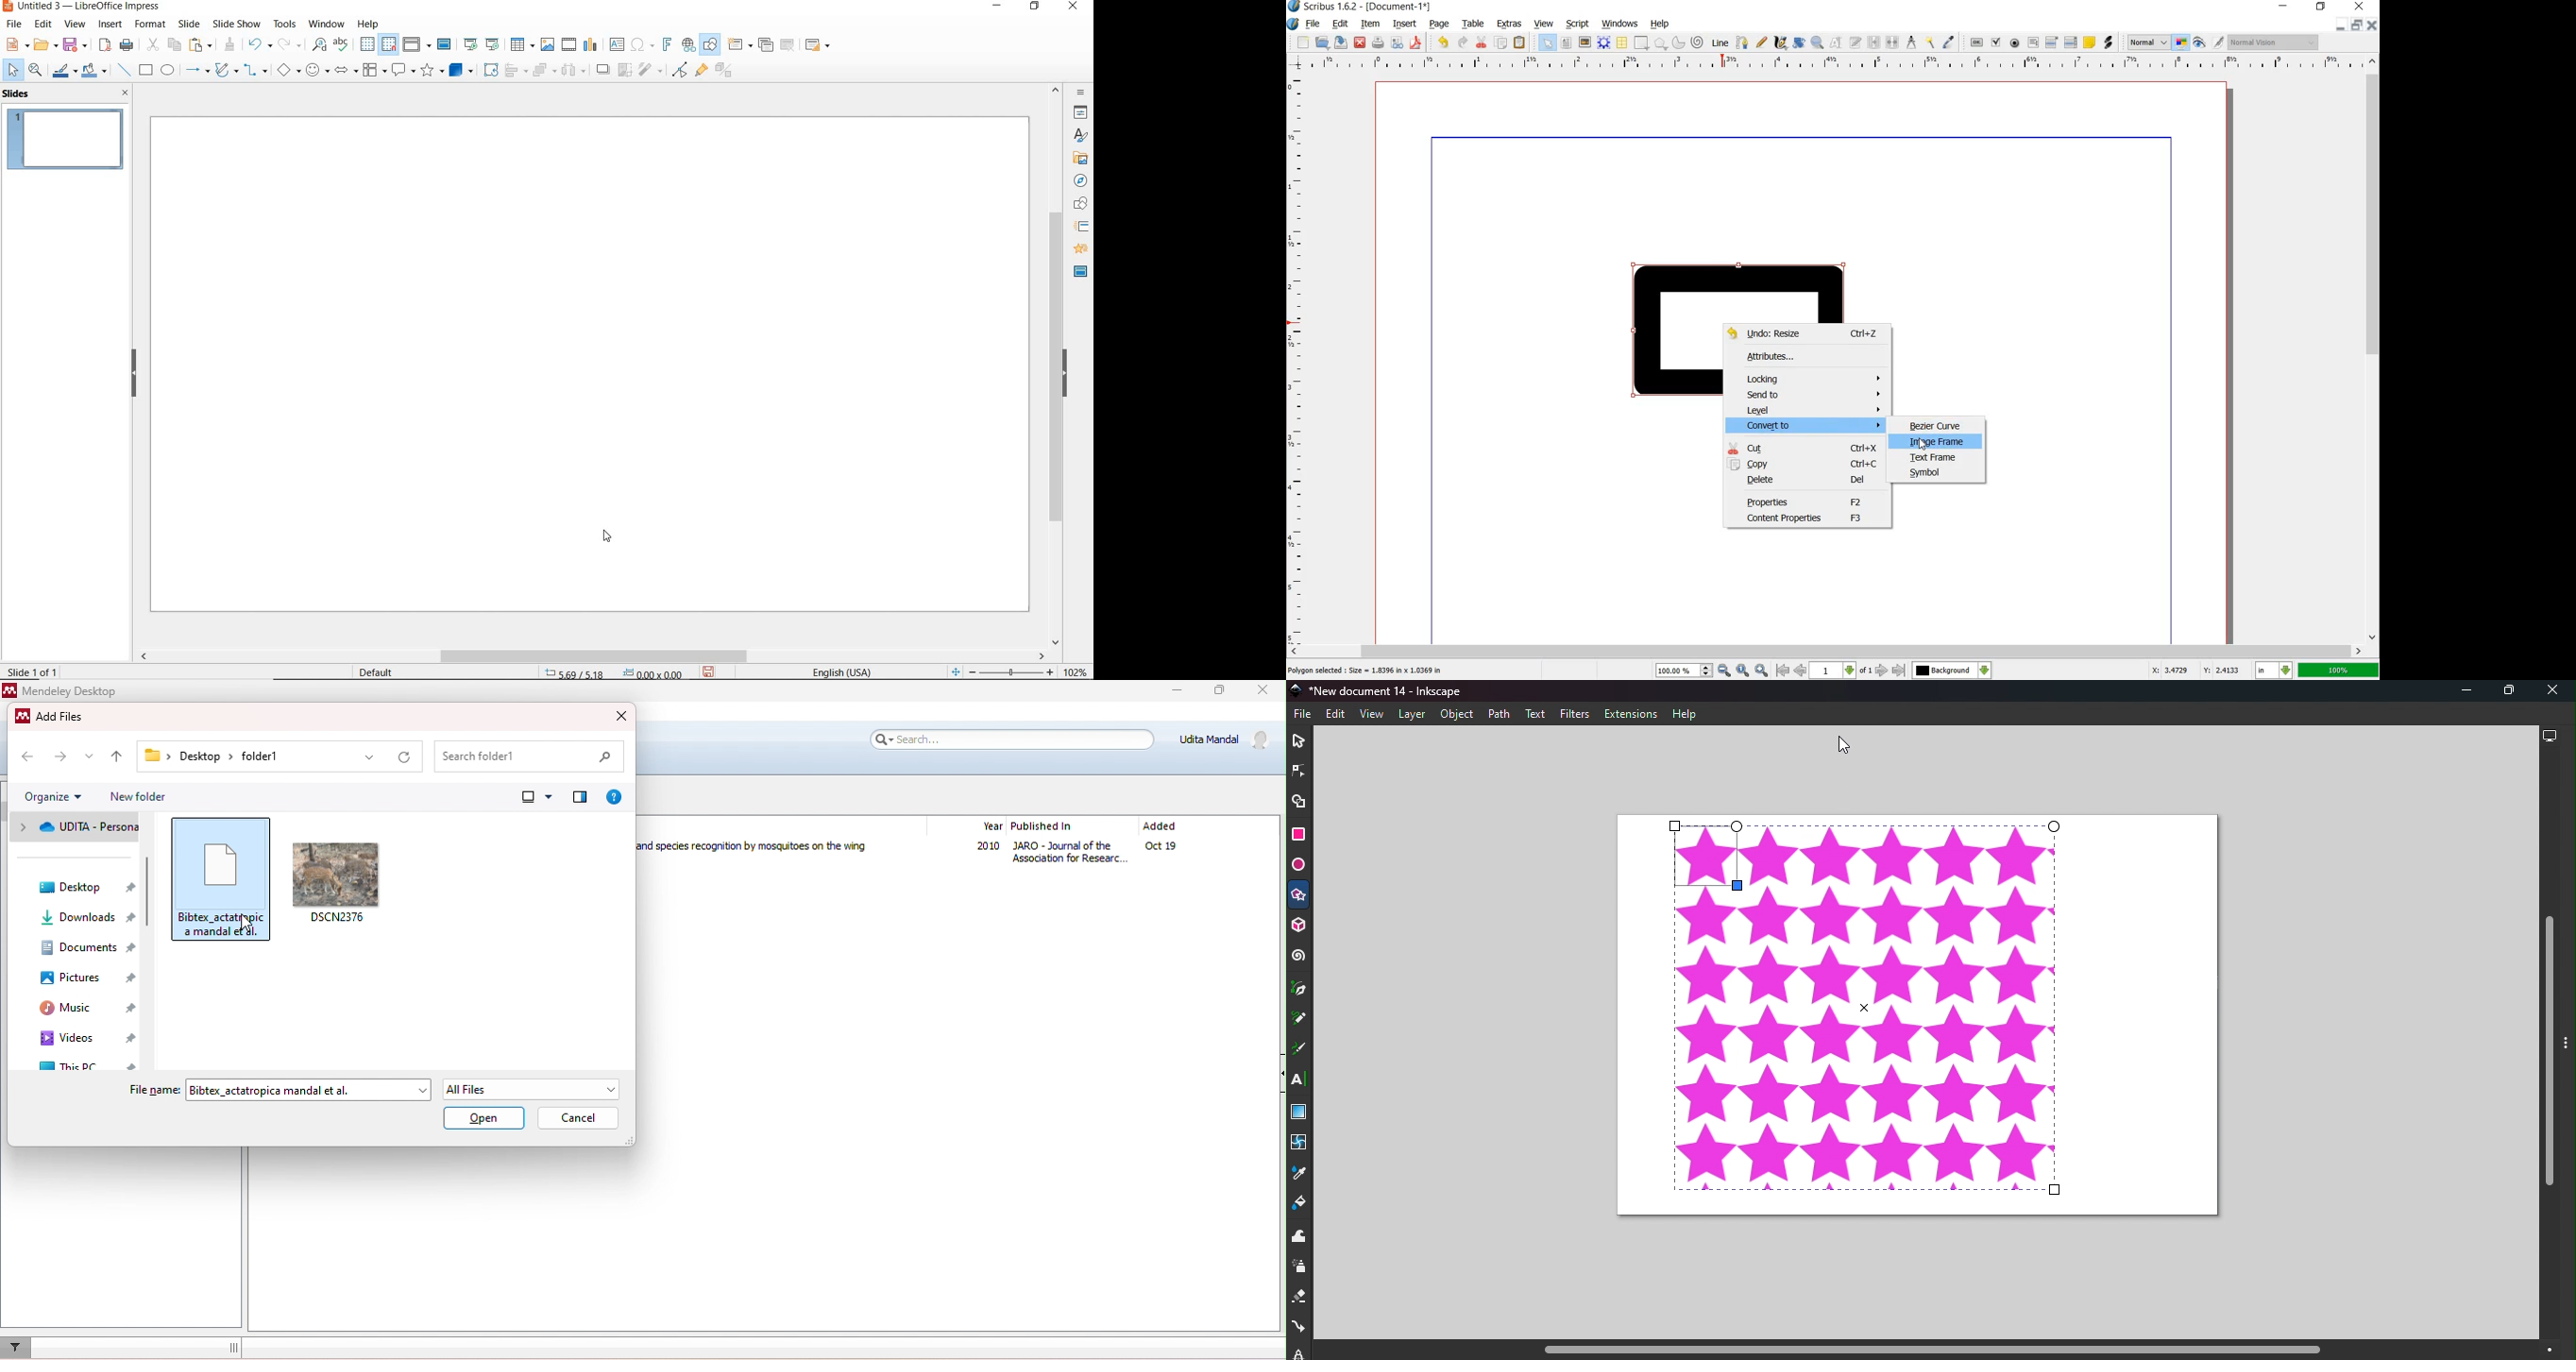 This screenshot has height=1372, width=2576. I want to click on Application logo, so click(1293, 24).